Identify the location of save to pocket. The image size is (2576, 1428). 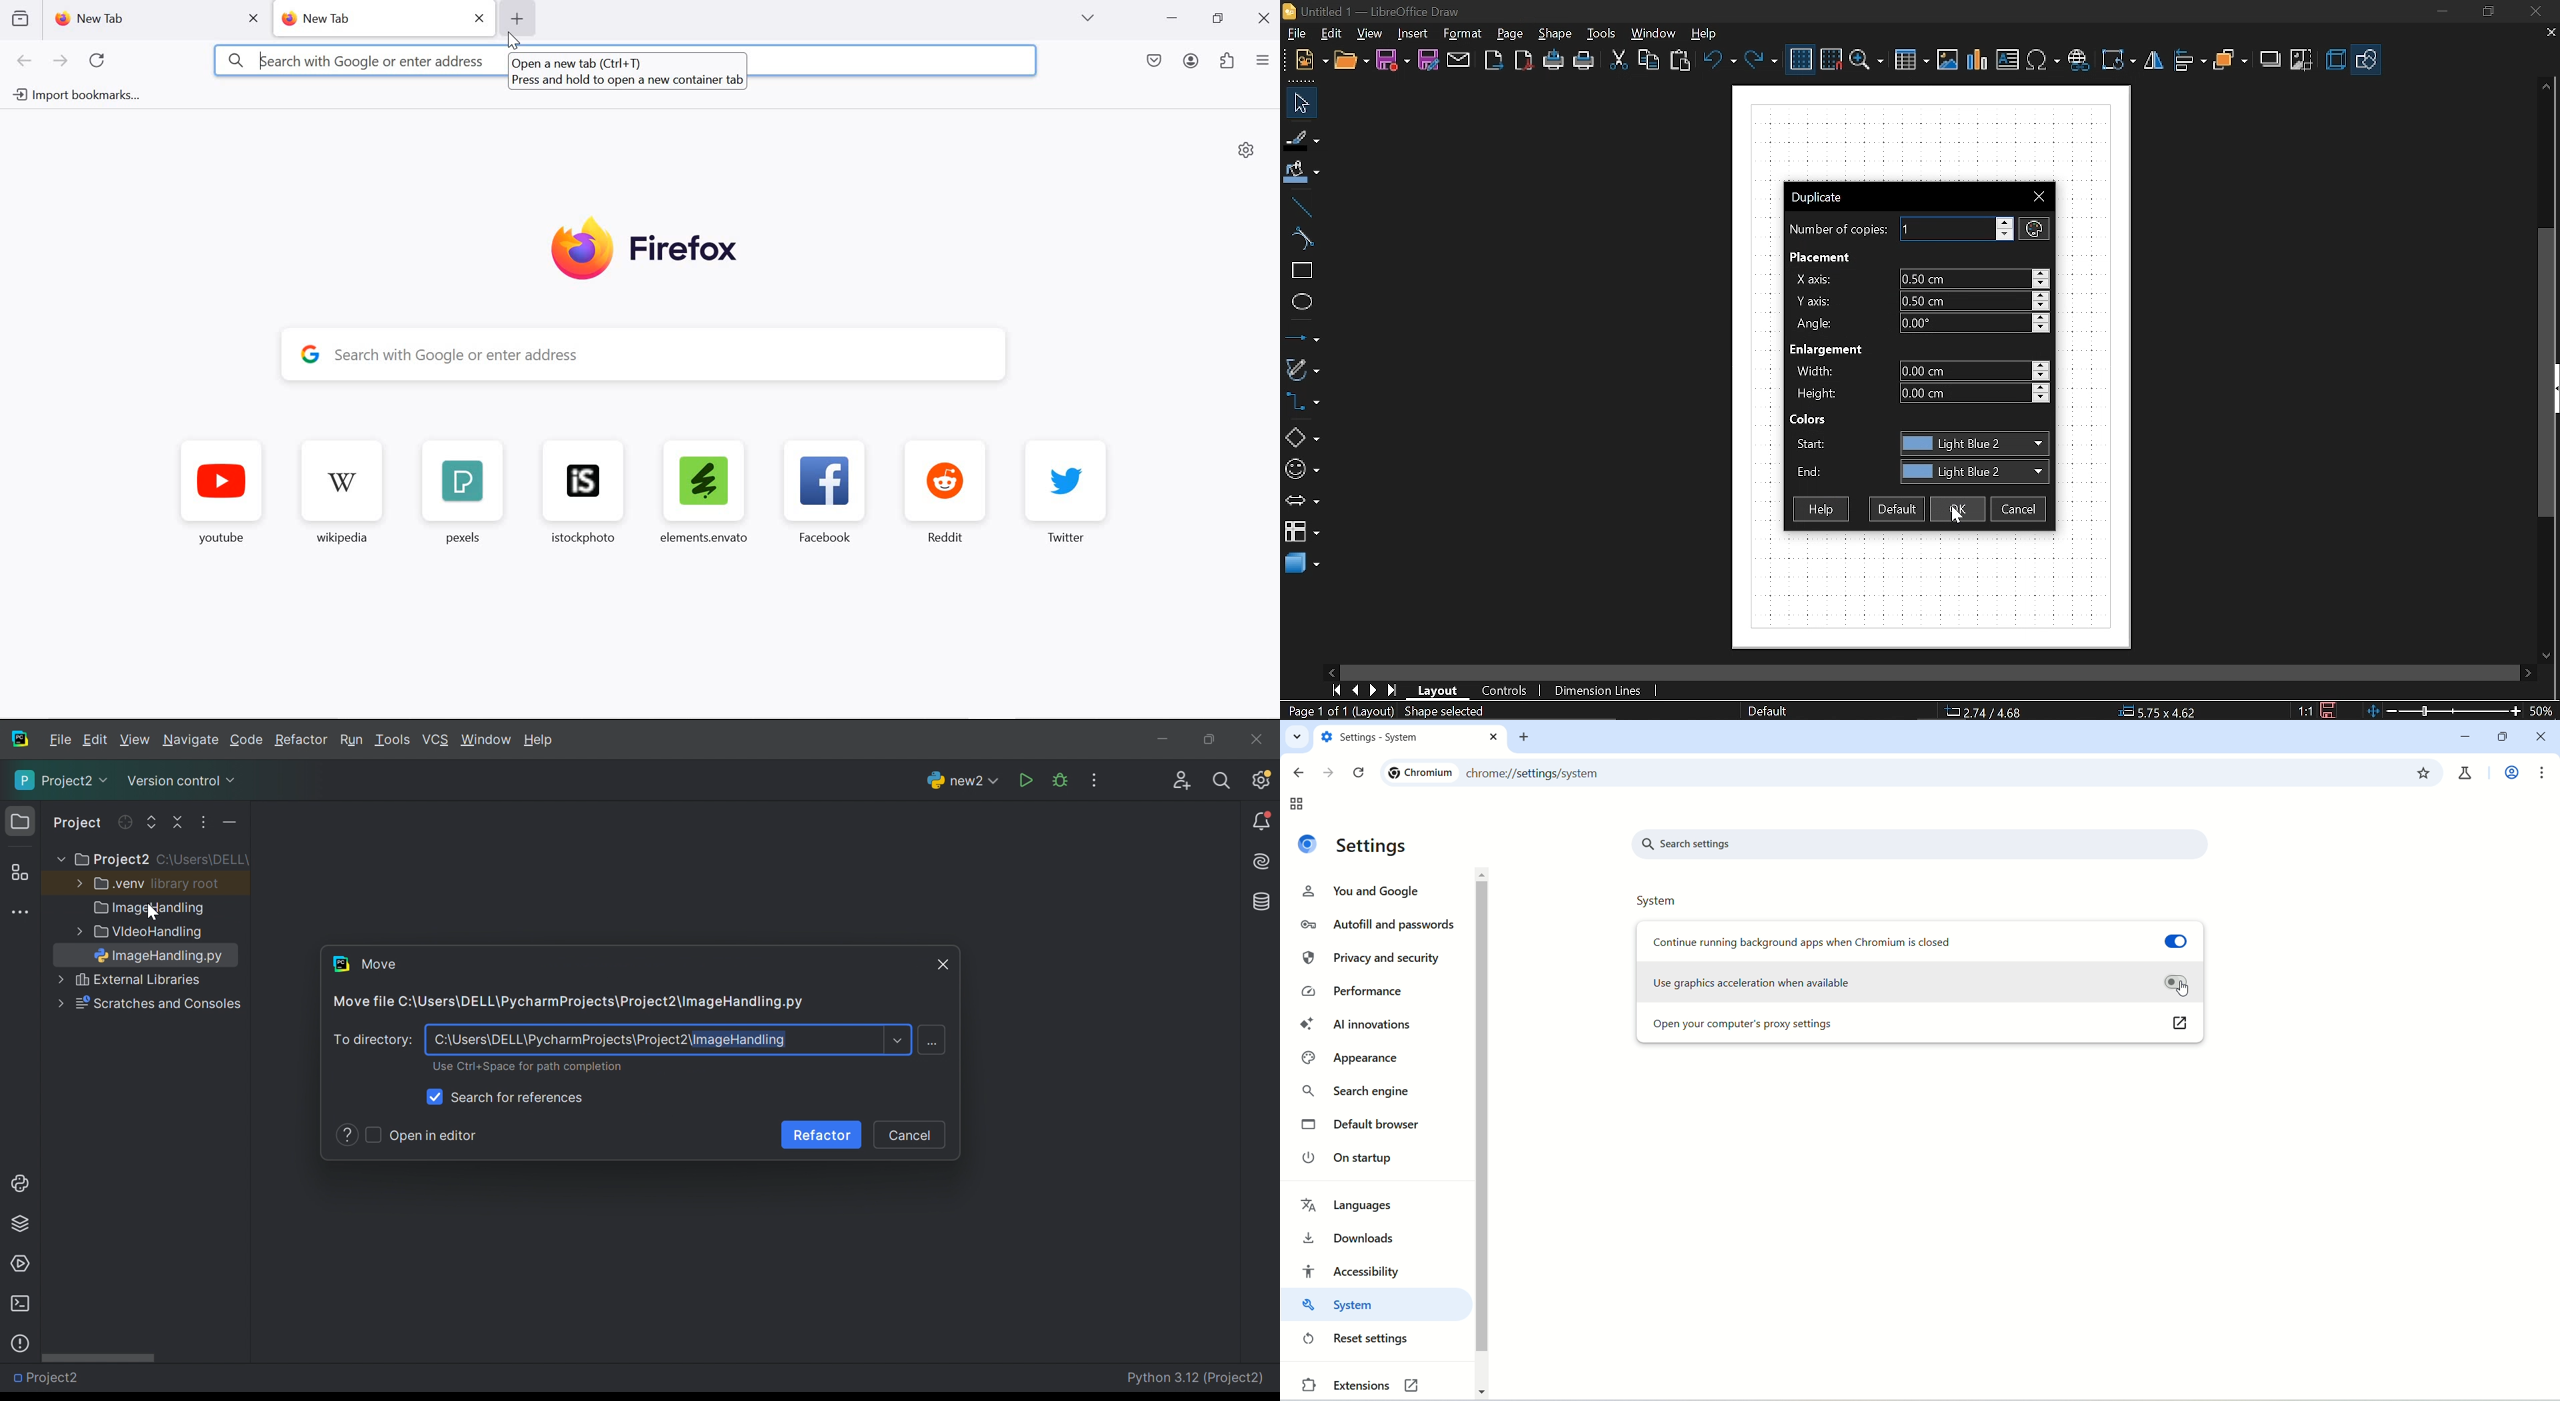
(1155, 62).